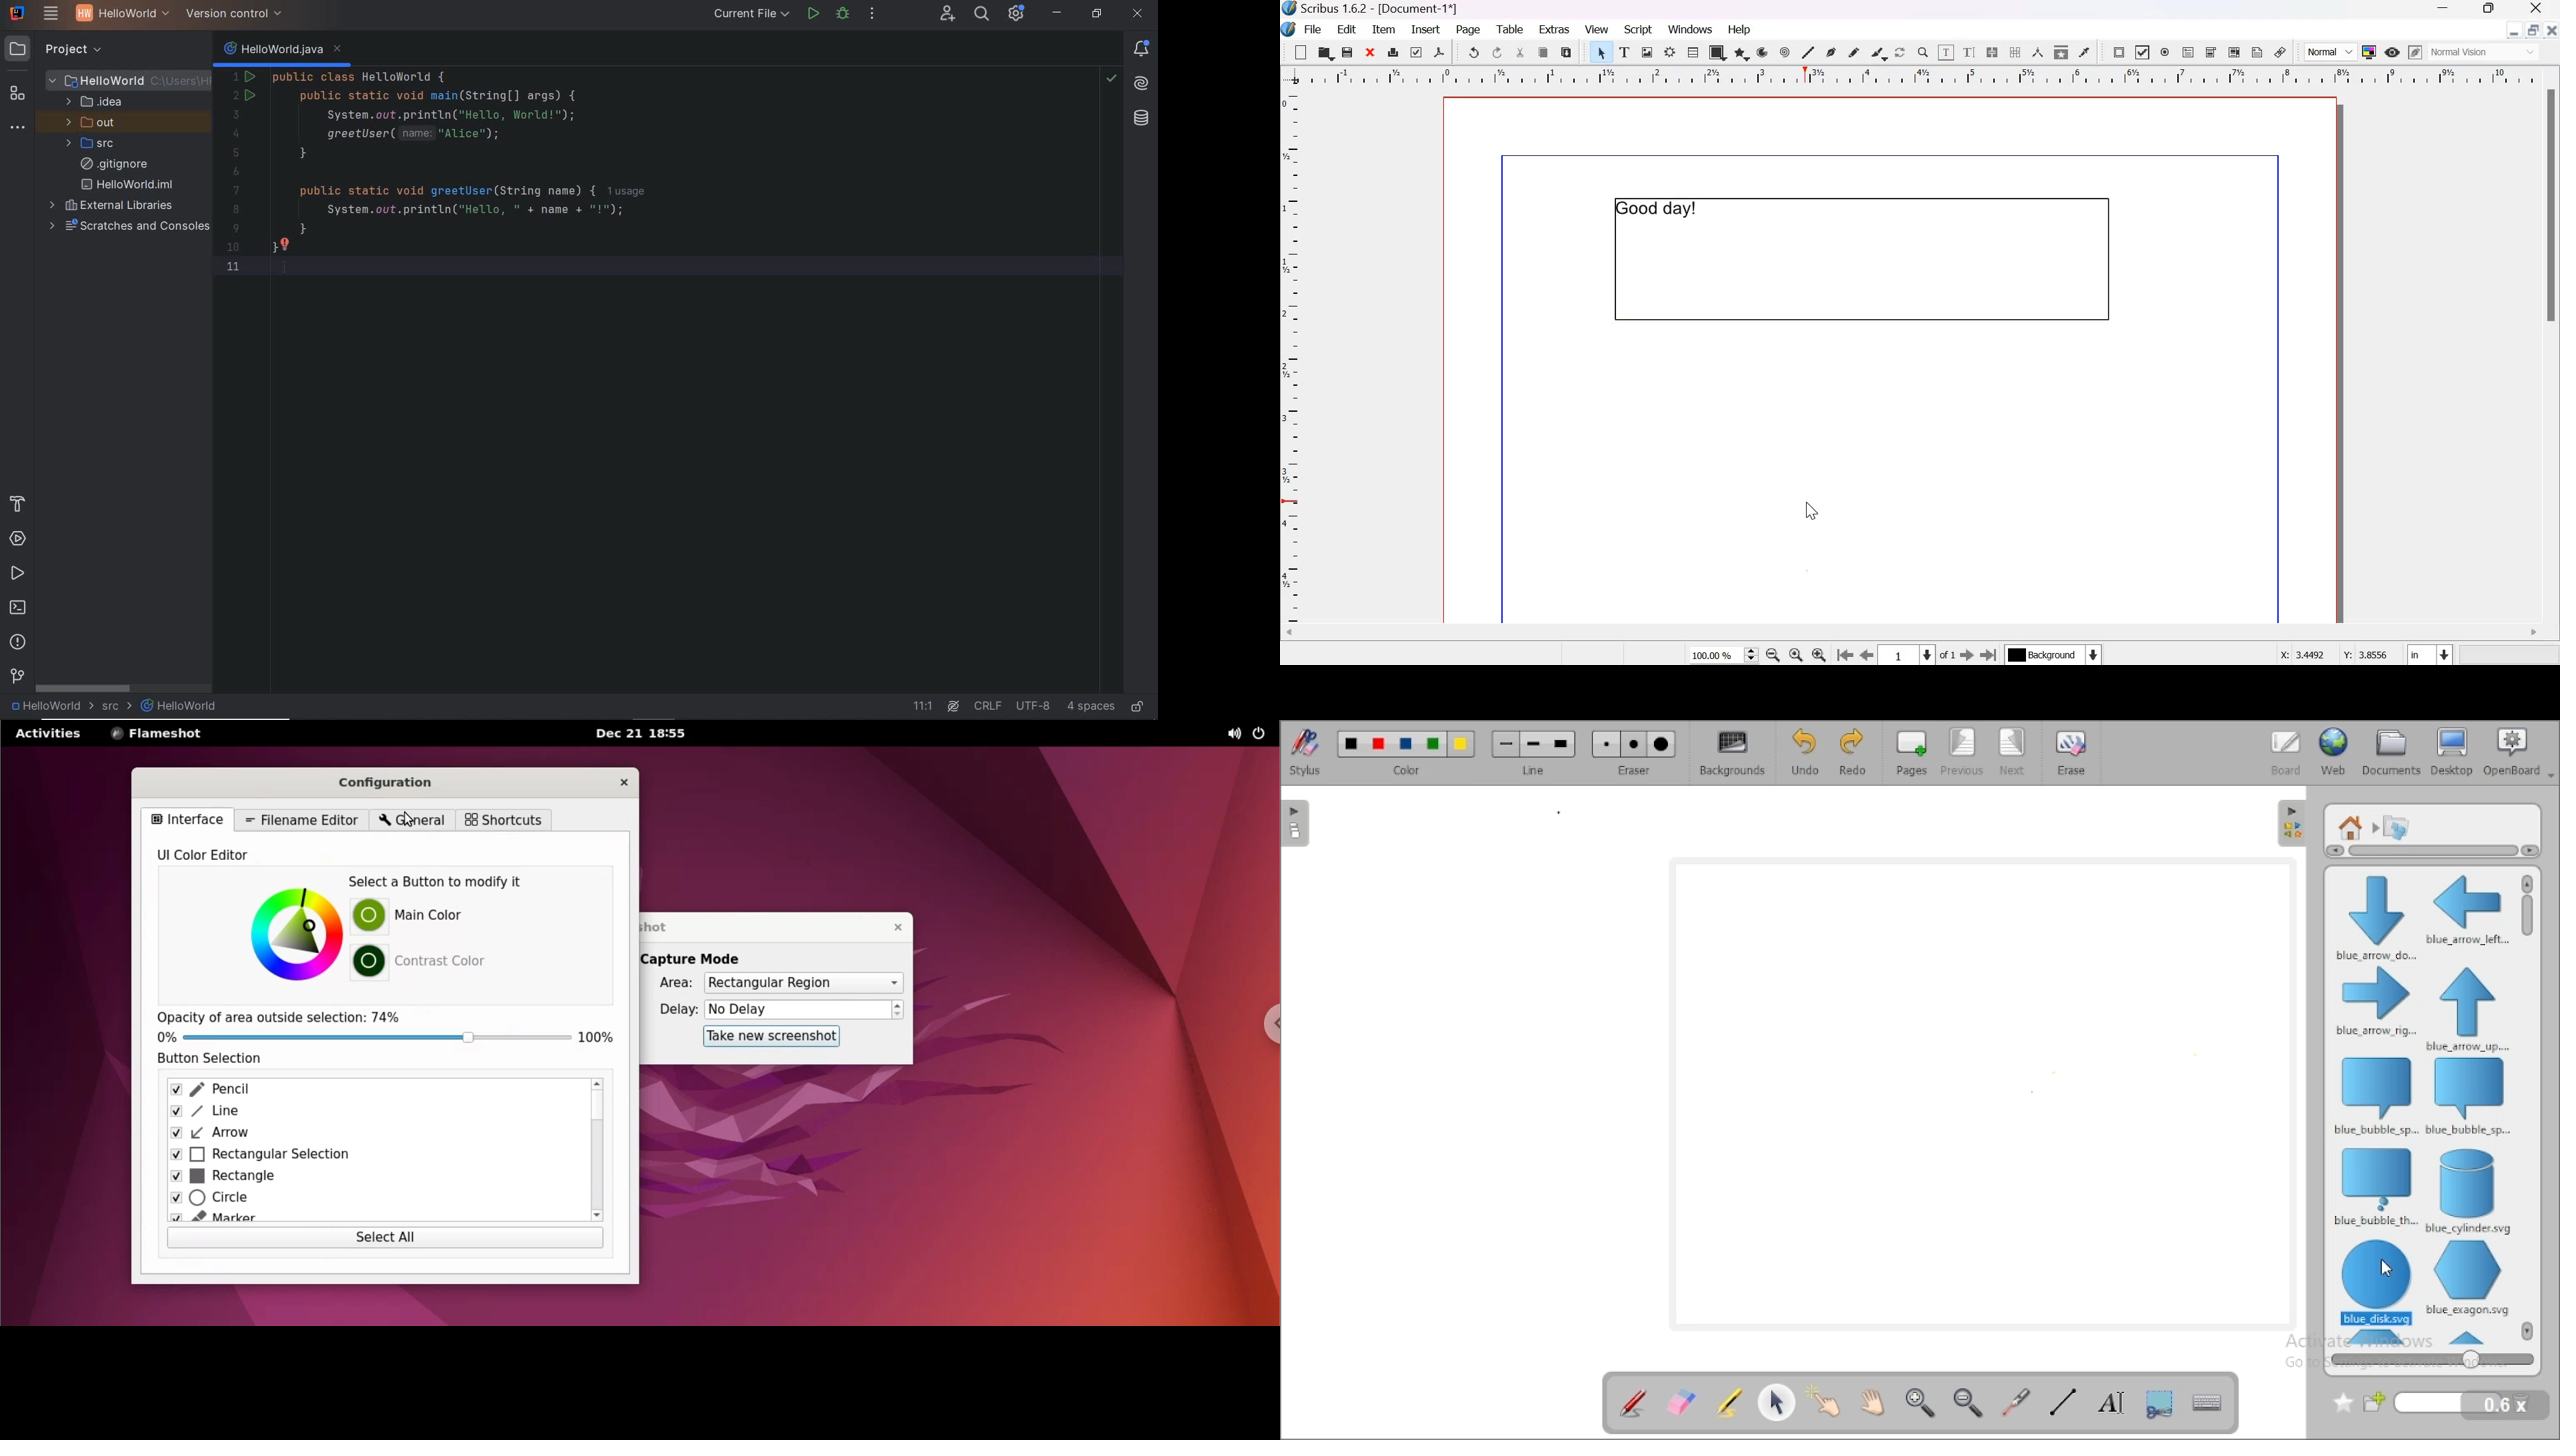 This screenshot has height=1456, width=2576. I want to click on Insert, so click(1426, 29).